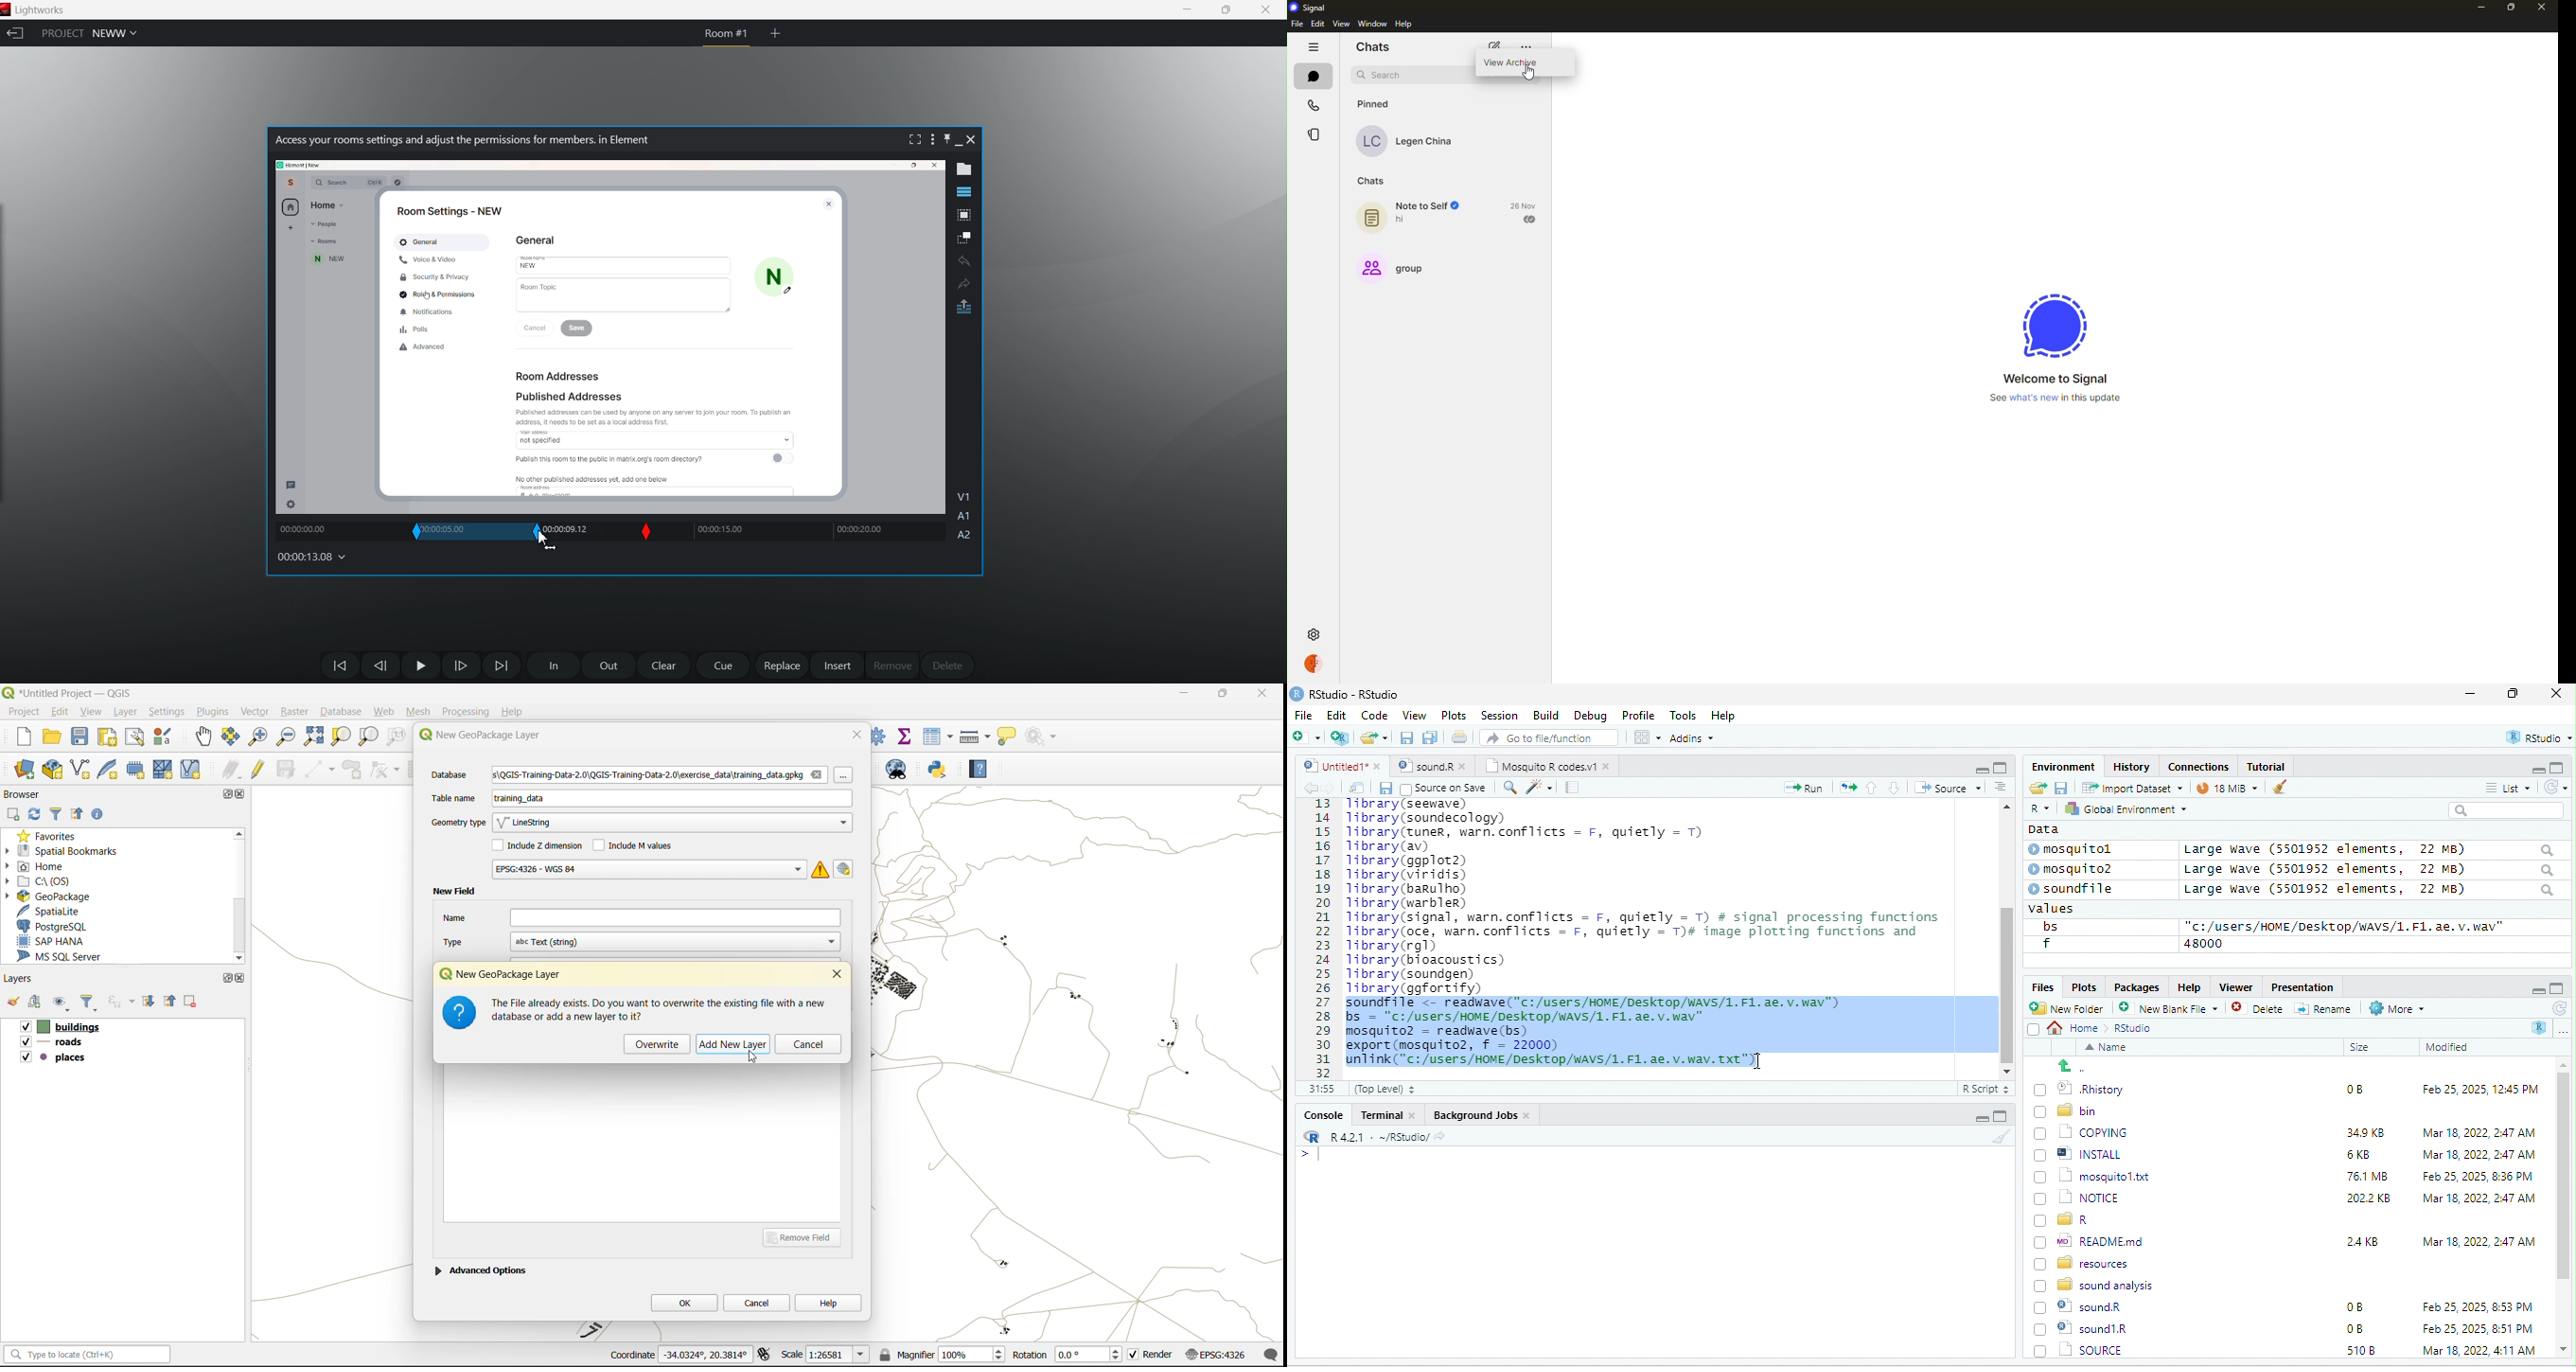 The width and height of the screenshot is (2576, 1372). What do you see at coordinates (2506, 810) in the screenshot?
I see `search` at bounding box center [2506, 810].